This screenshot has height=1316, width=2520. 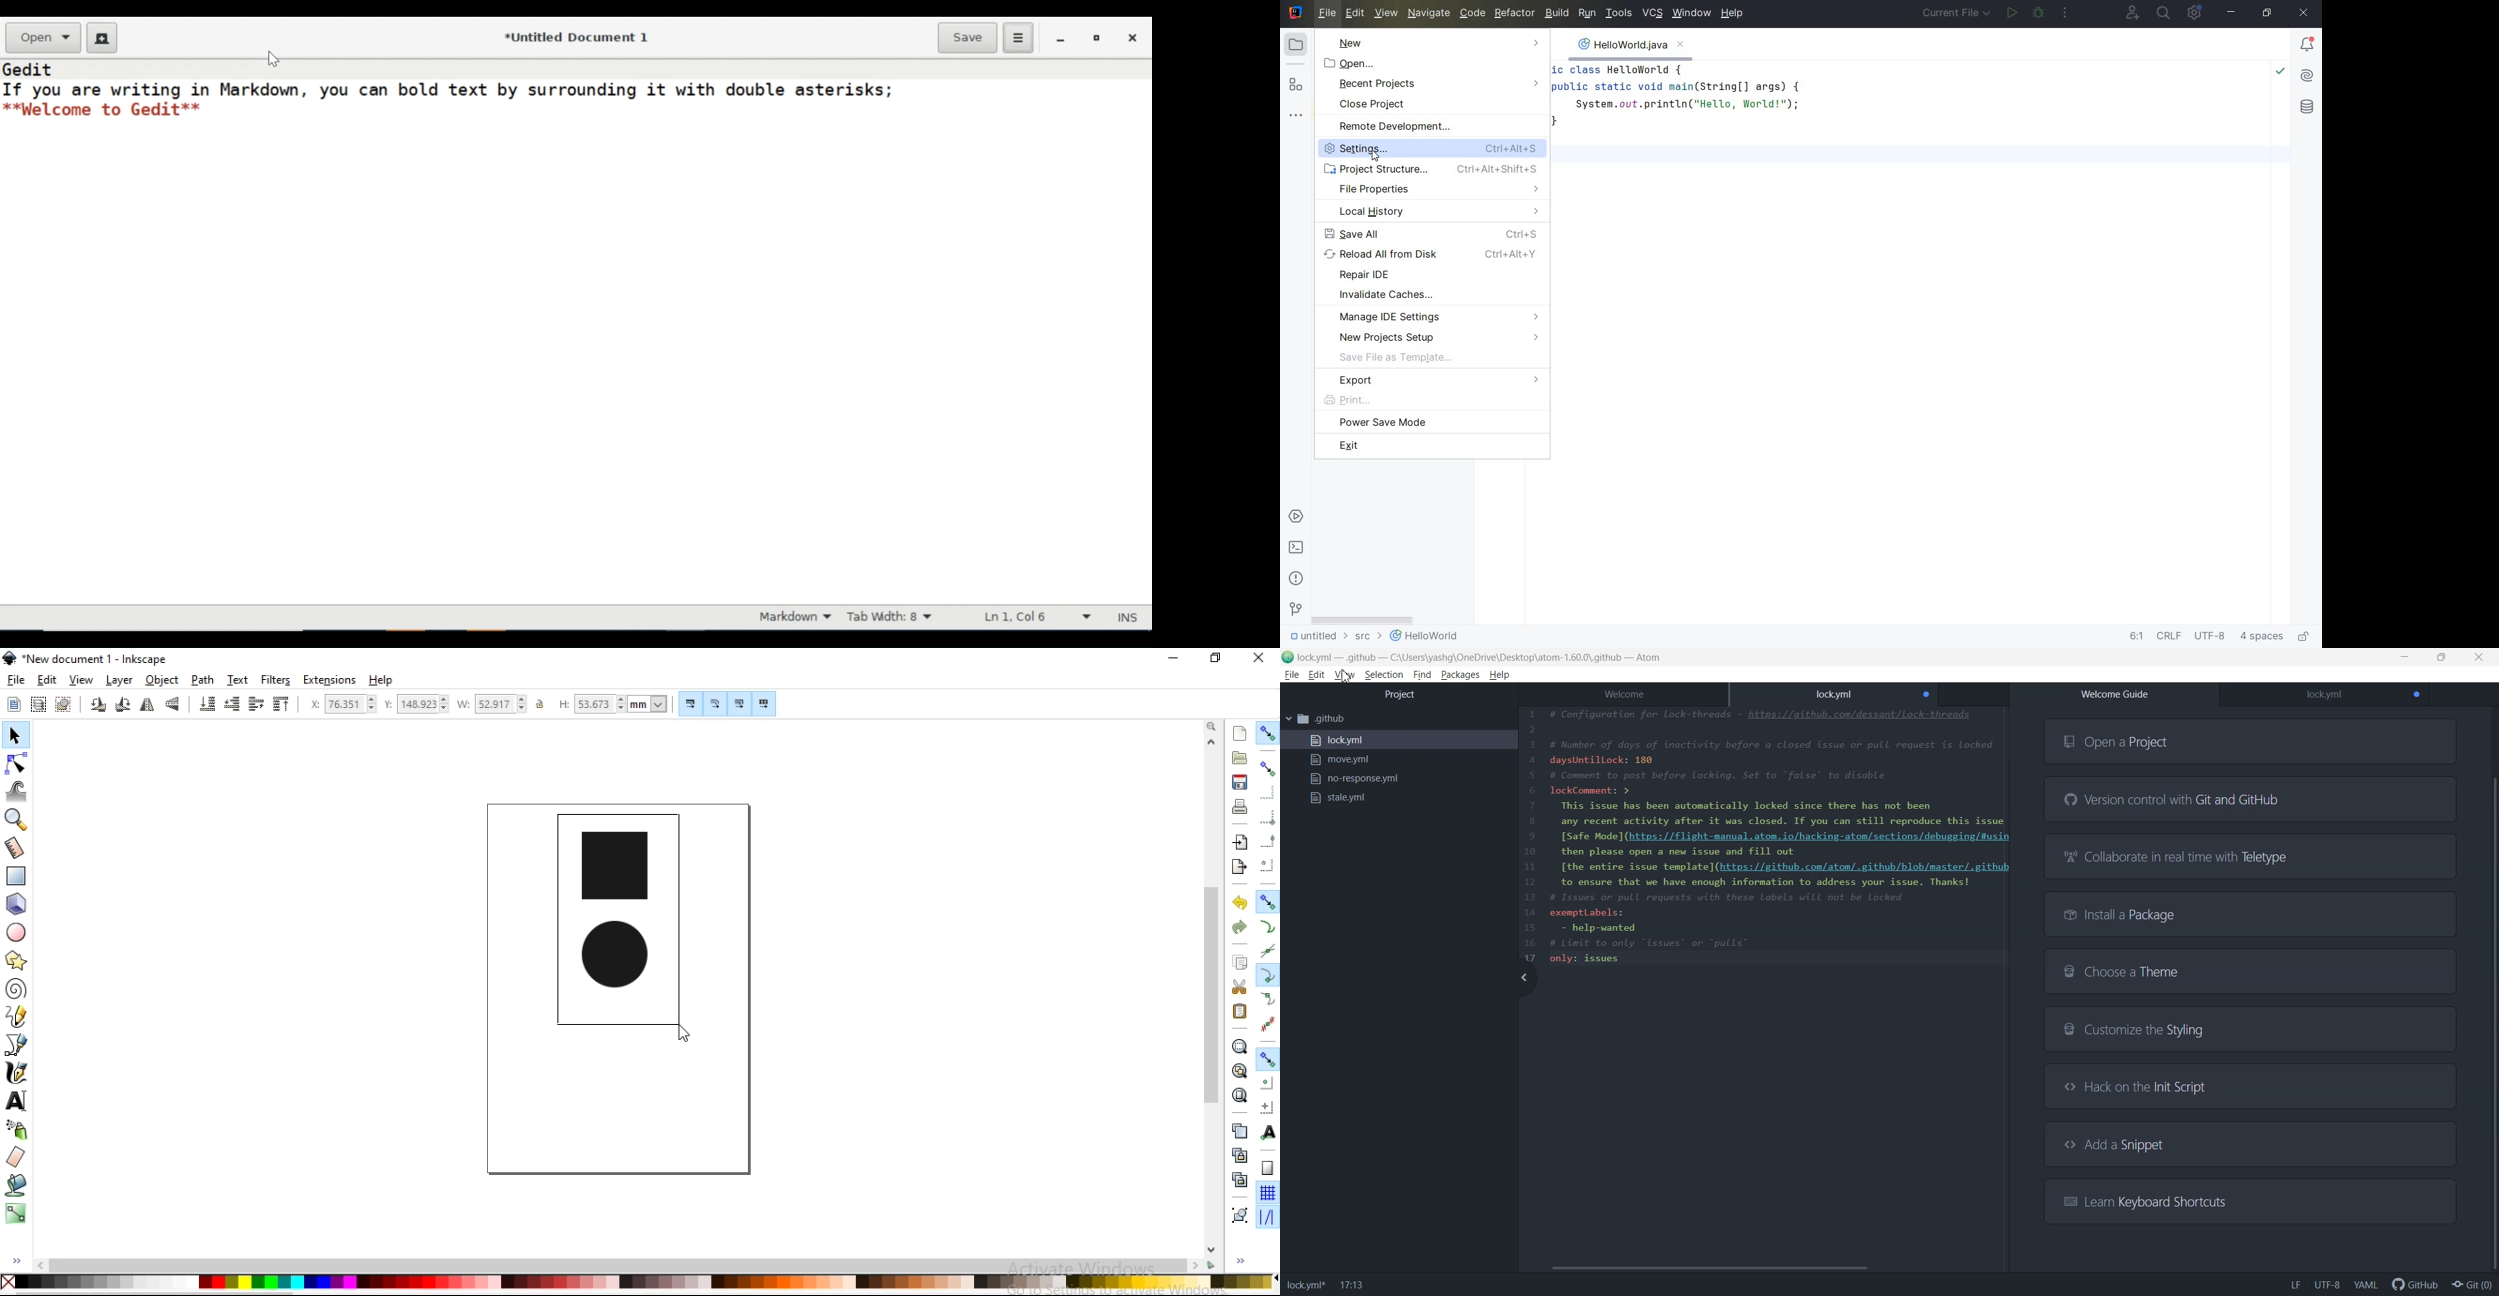 What do you see at coordinates (1241, 1133) in the screenshot?
I see `duplicate selected objects` at bounding box center [1241, 1133].